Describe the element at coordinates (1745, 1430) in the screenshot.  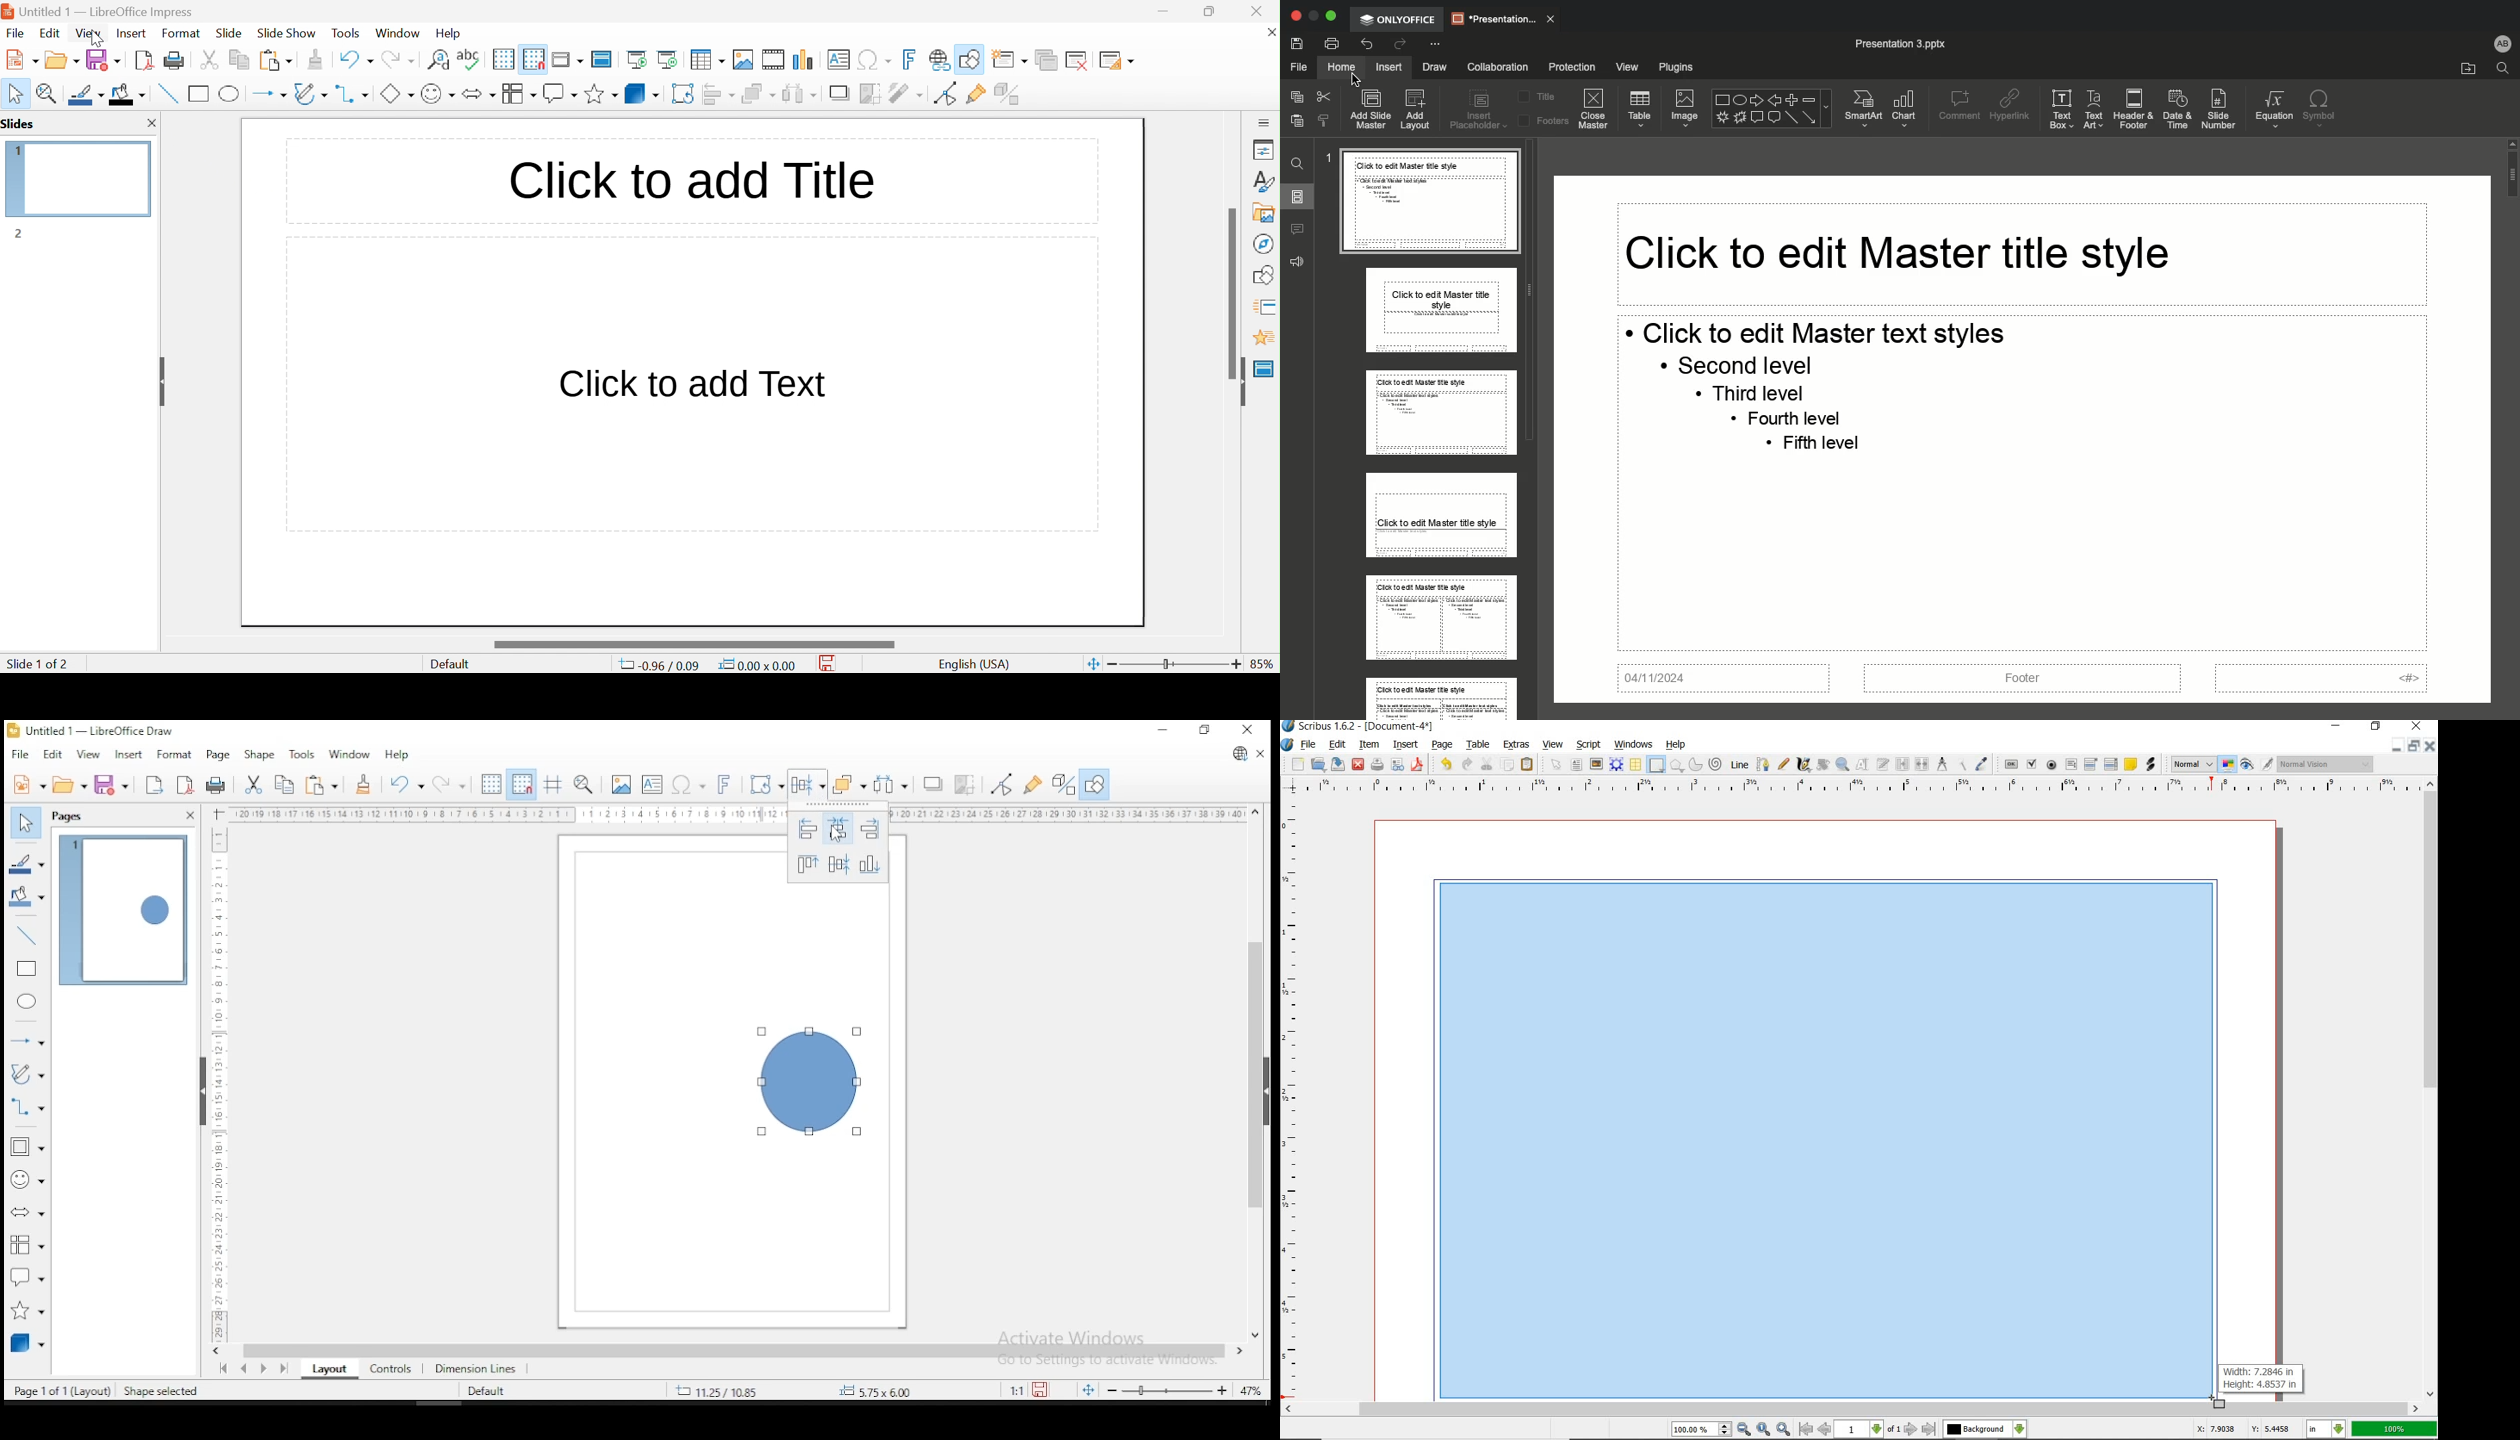
I see `zoom out` at that location.